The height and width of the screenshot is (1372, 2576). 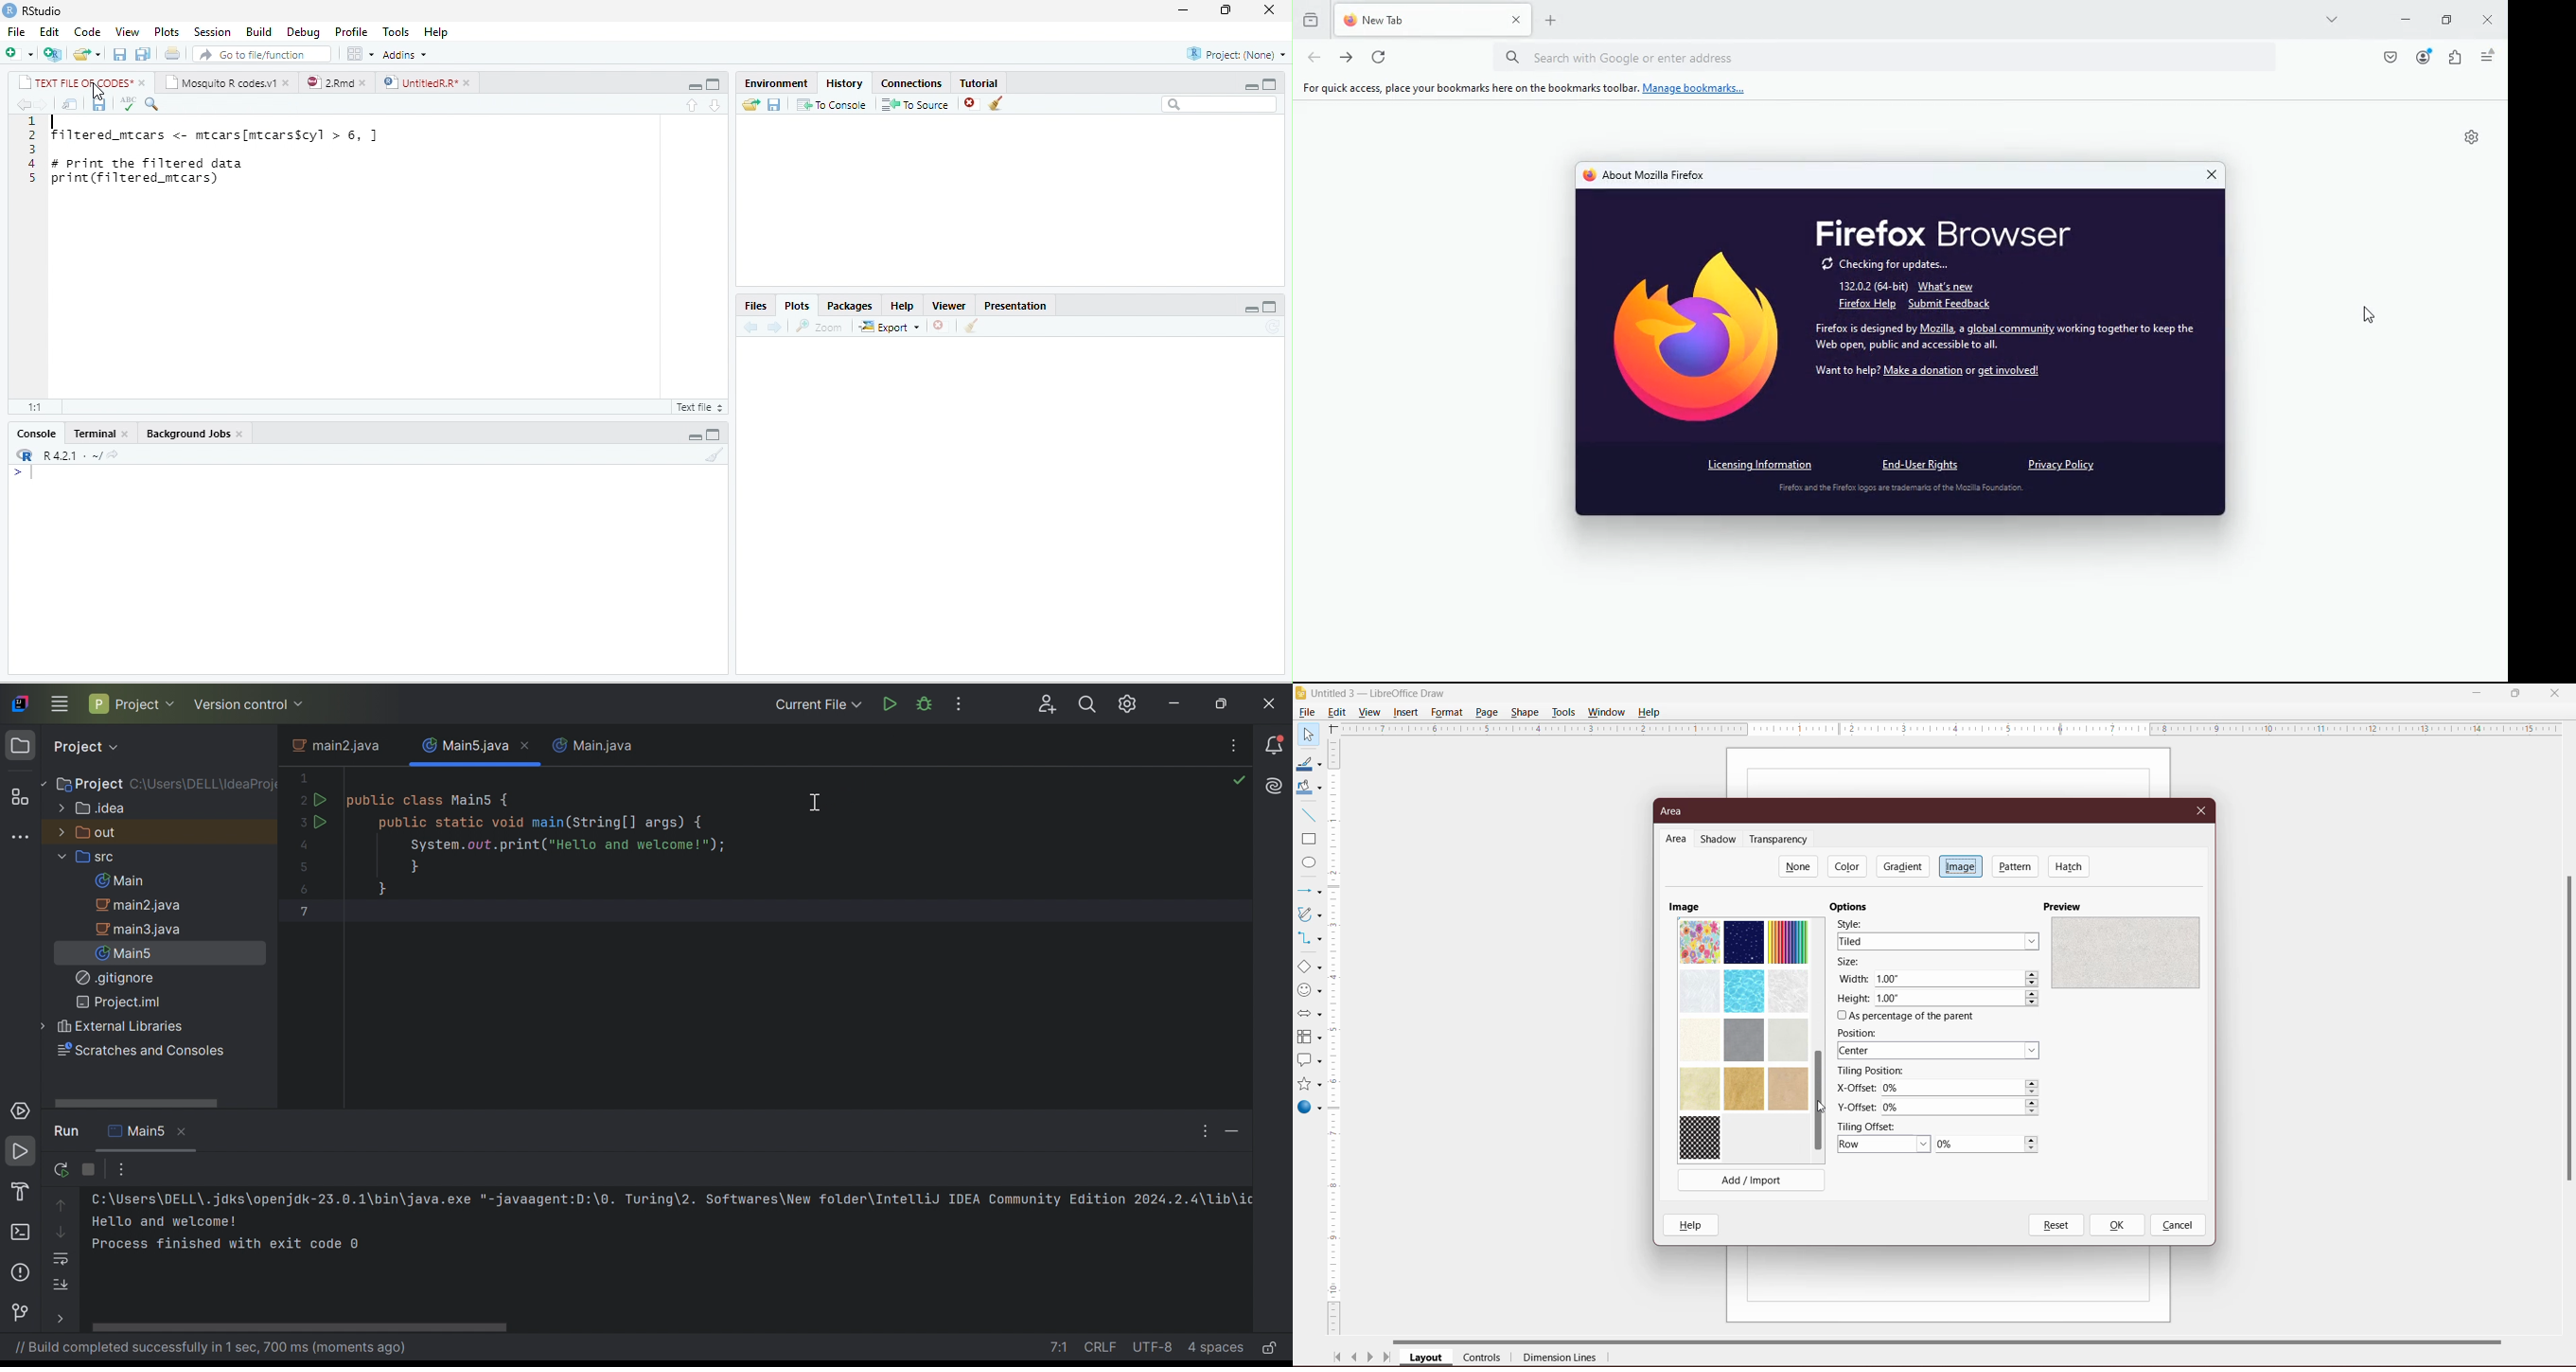 What do you see at coordinates (1781, 839) in the screenshot?
I see `Transparency` at bounding box center [1781, 839].